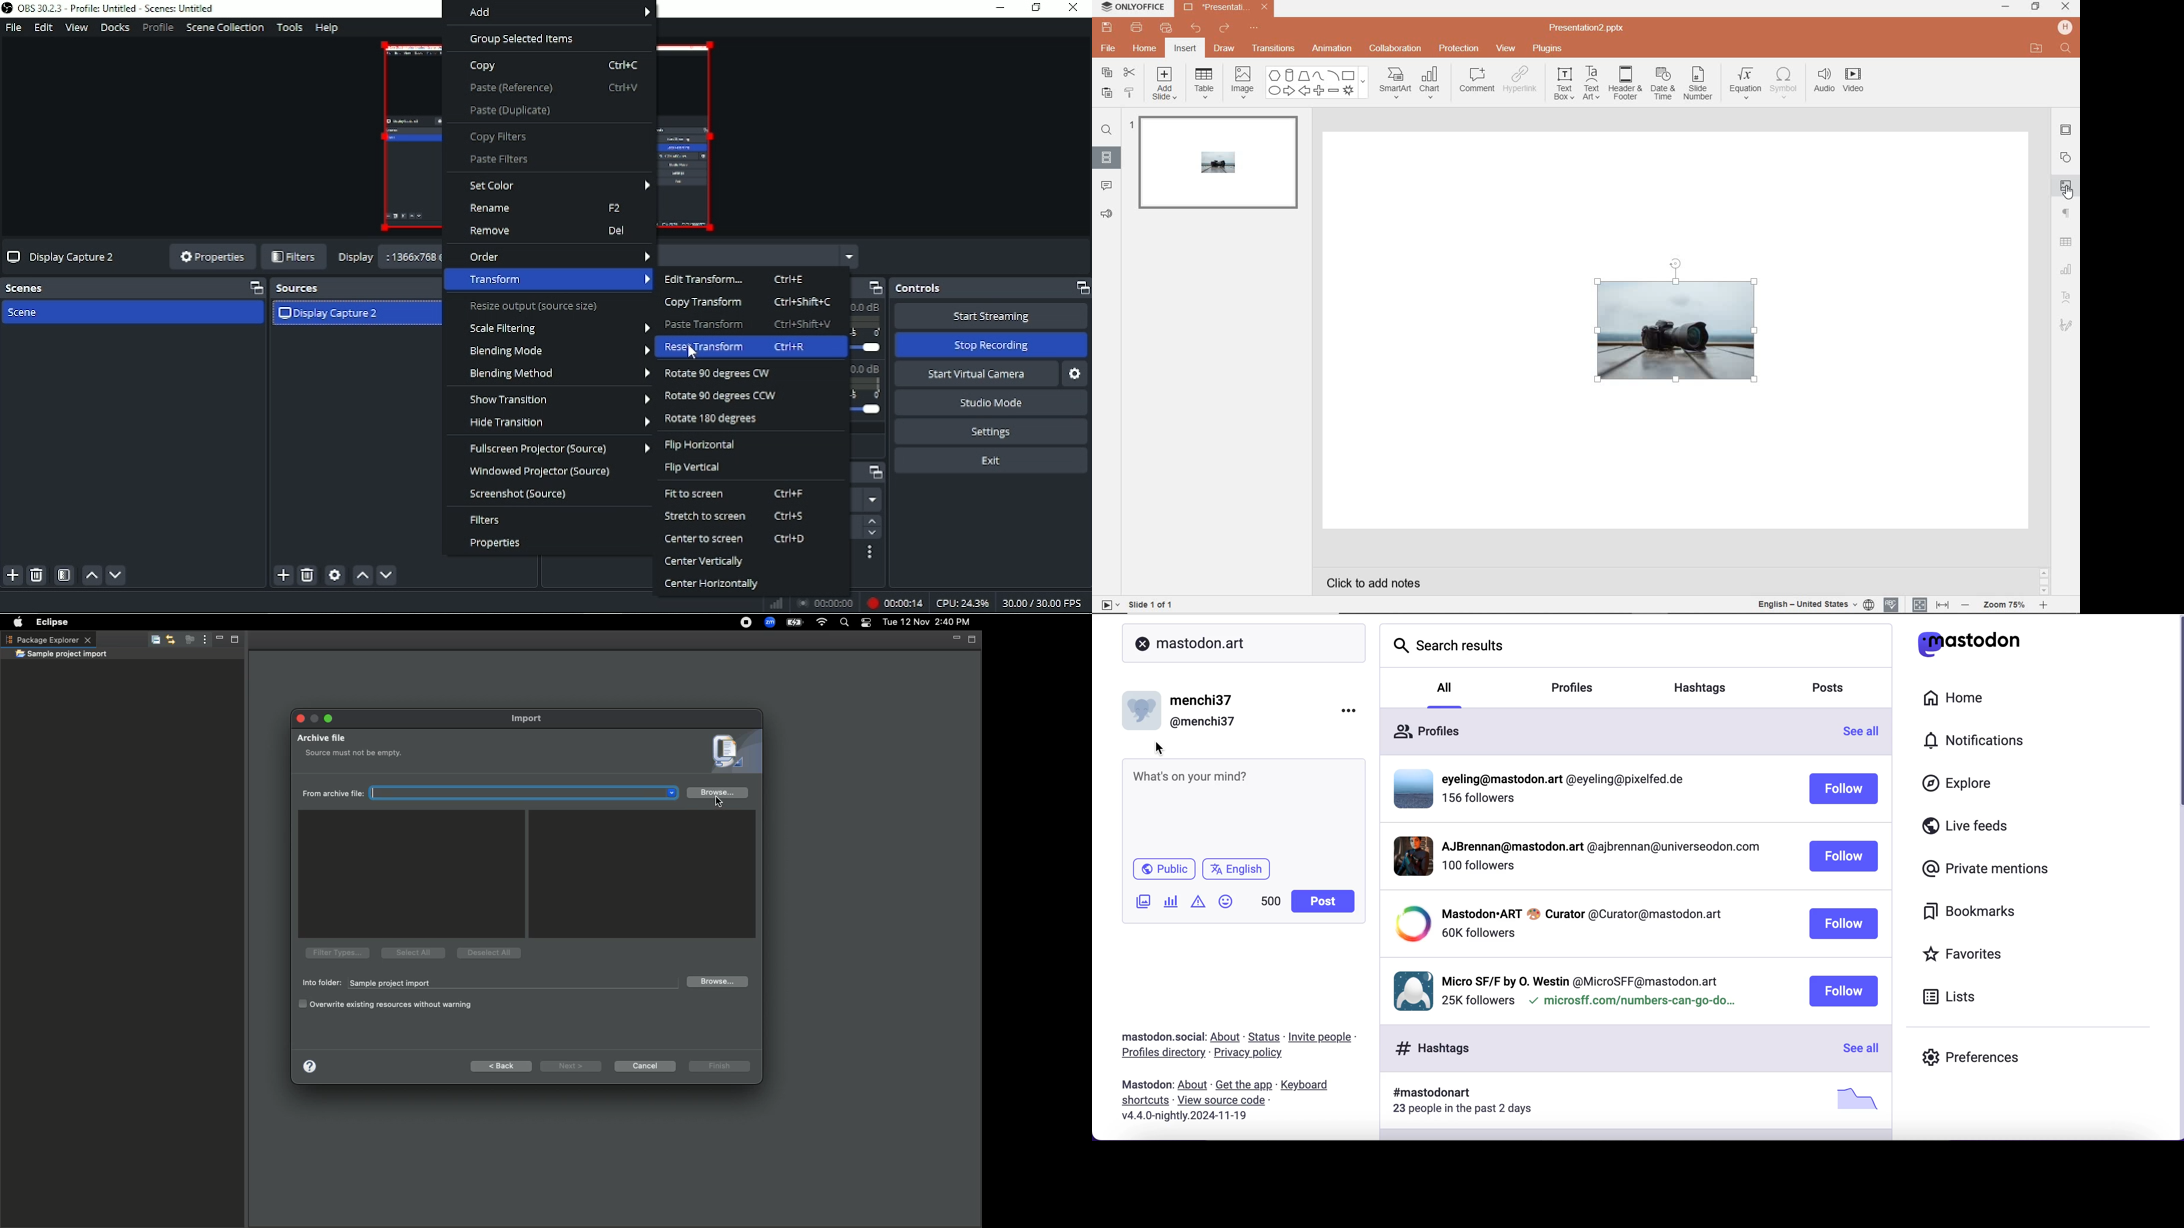 The height and width of the screenshot is (1232, 2184). Describe the element at coordinates (1109, 49) in the screenshot. I see `file` at that location.